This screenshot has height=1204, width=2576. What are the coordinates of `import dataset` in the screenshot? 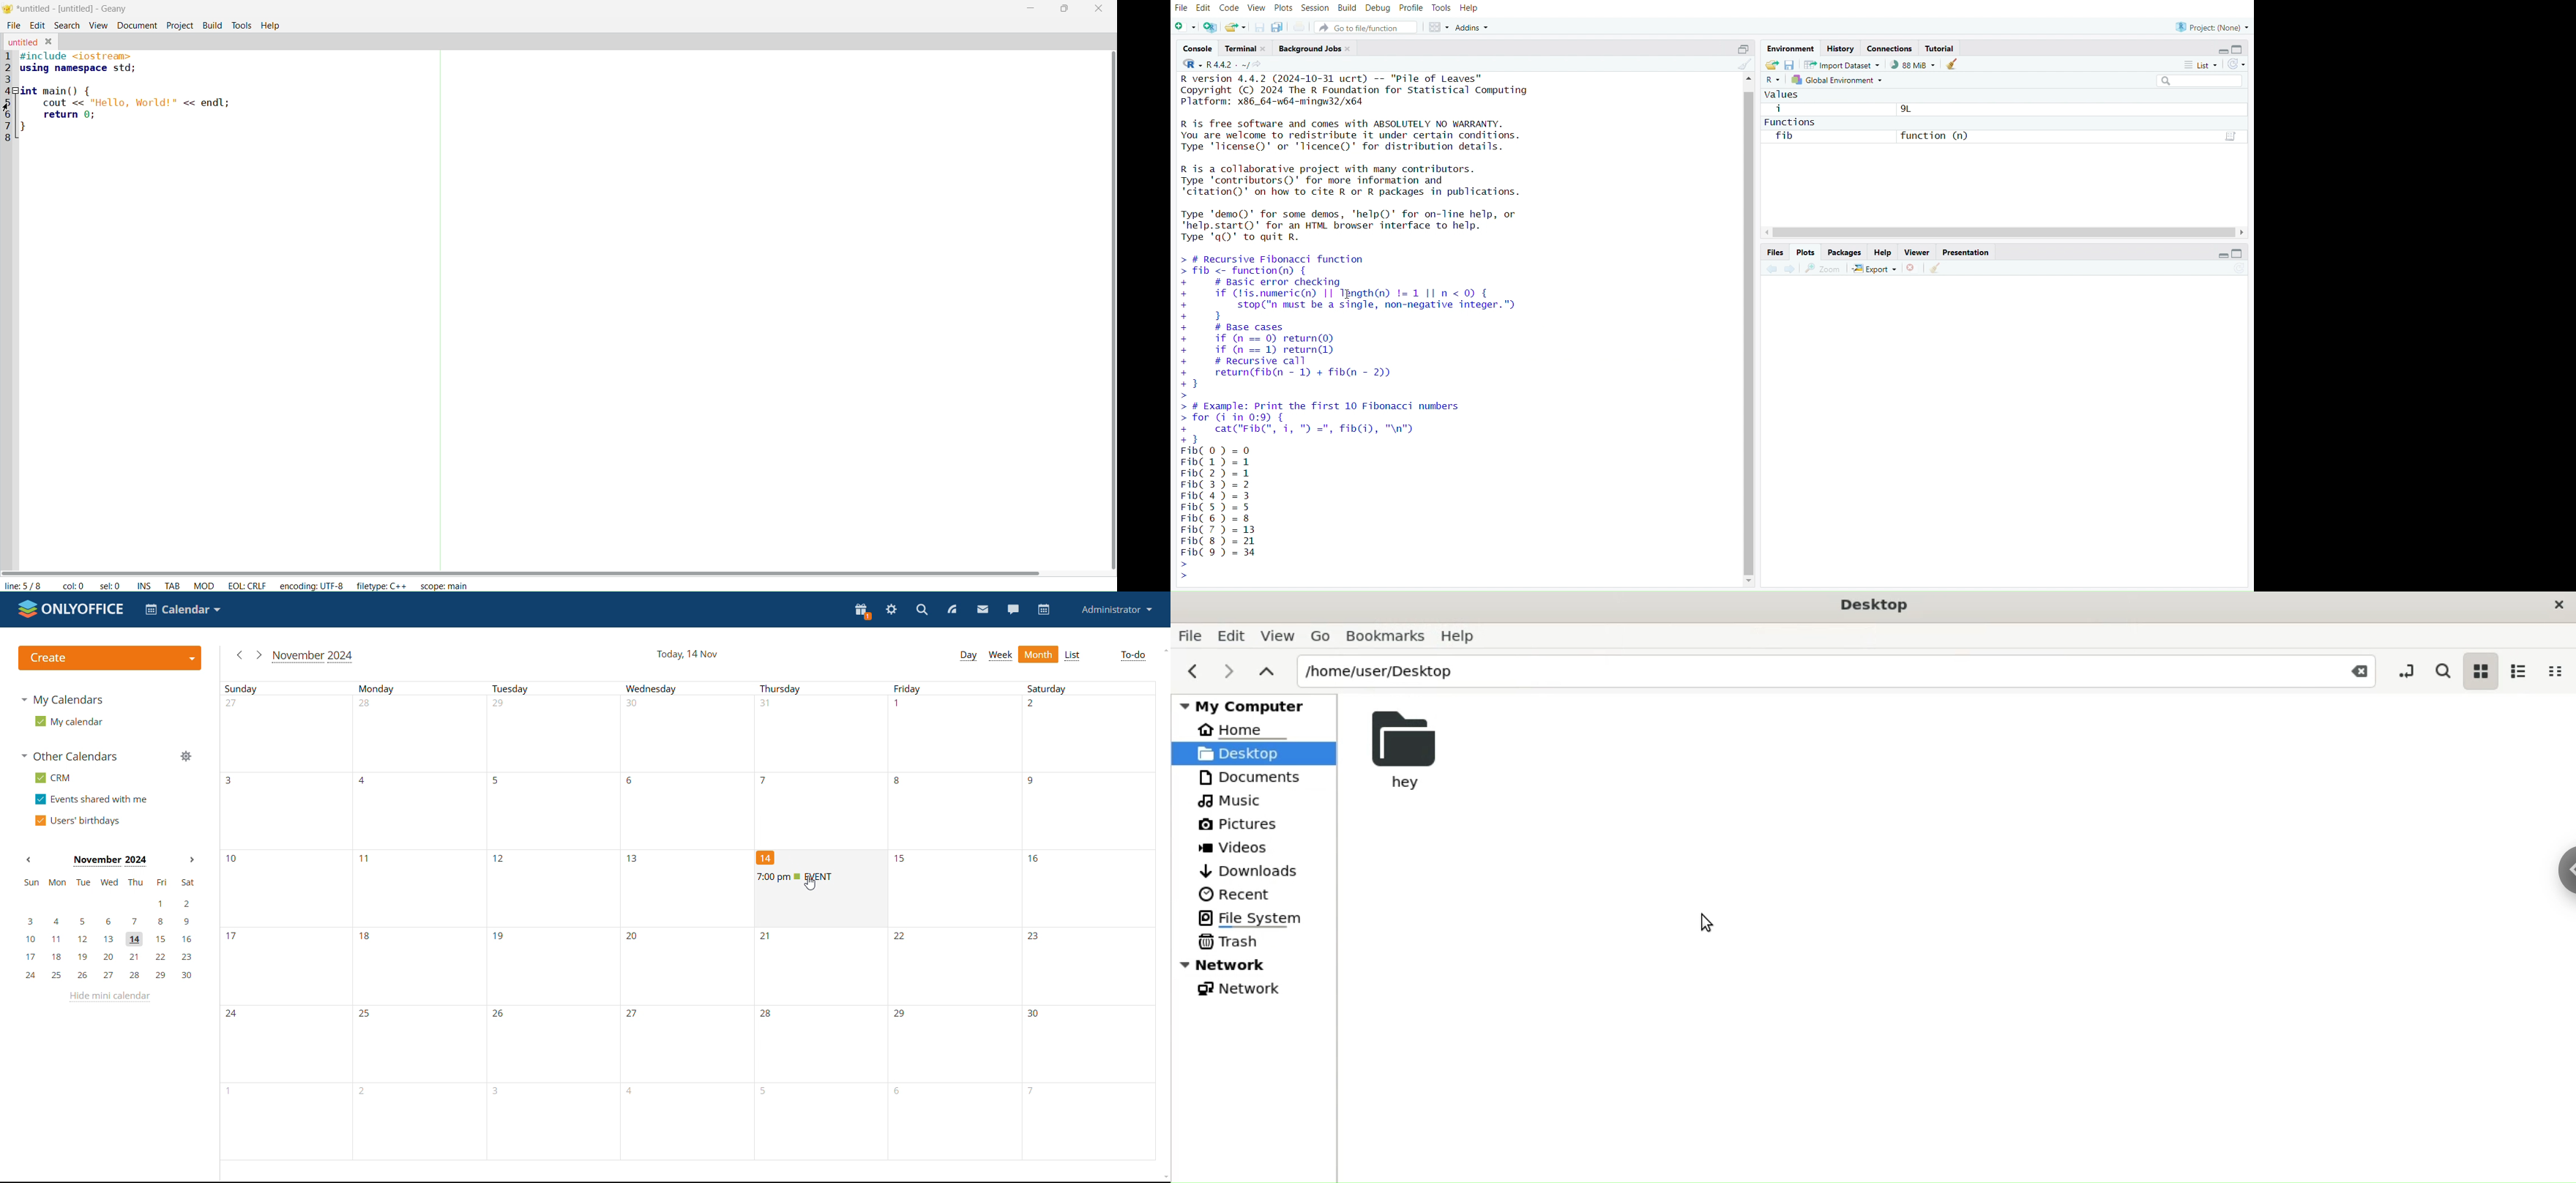 It's located at (1843, 65).